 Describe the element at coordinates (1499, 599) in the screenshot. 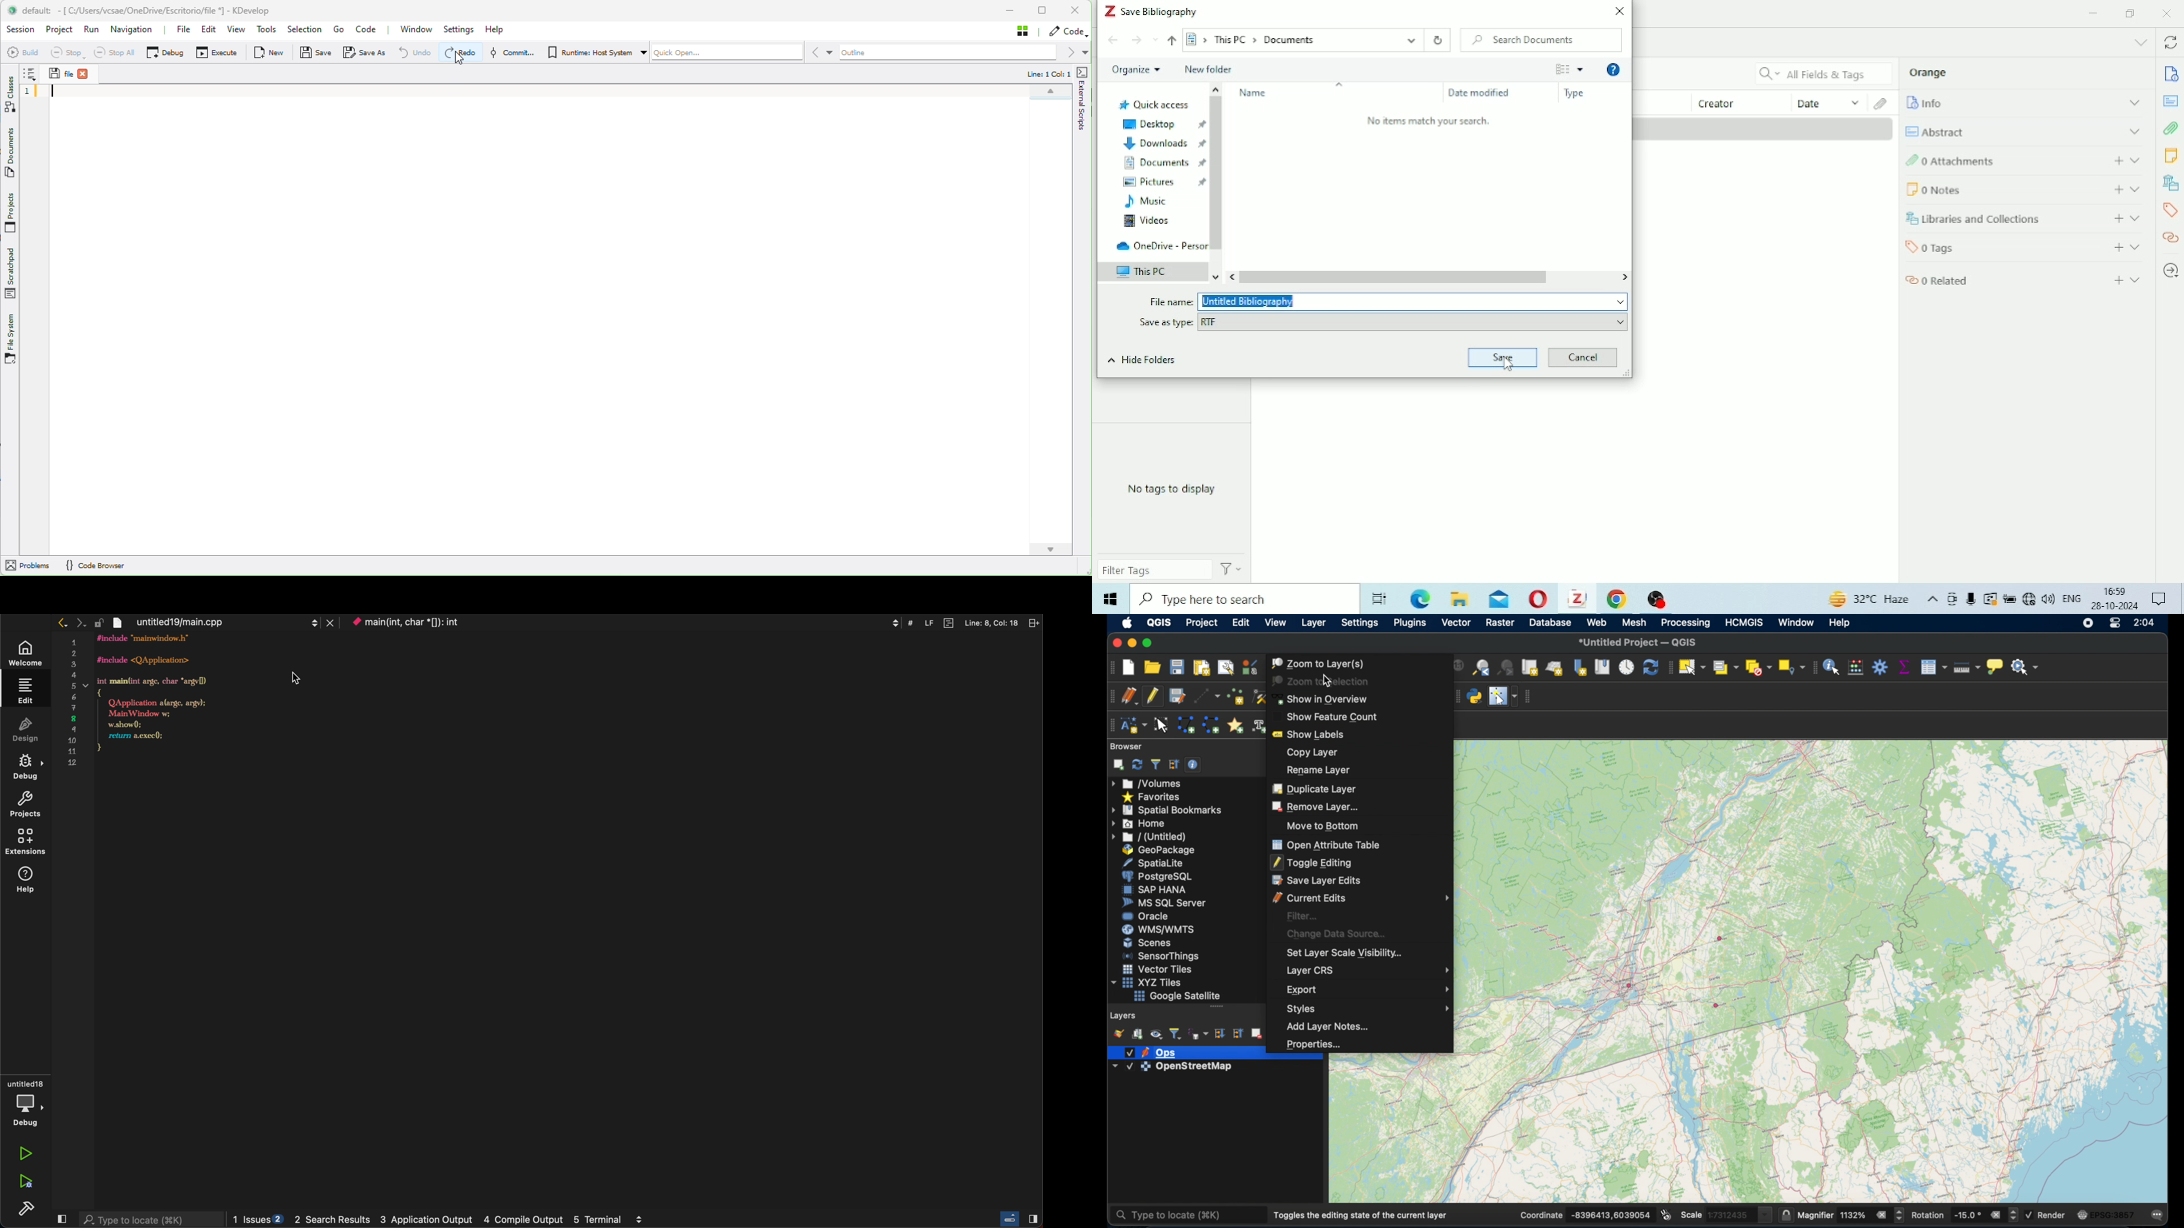

I see `Mail` at that location.